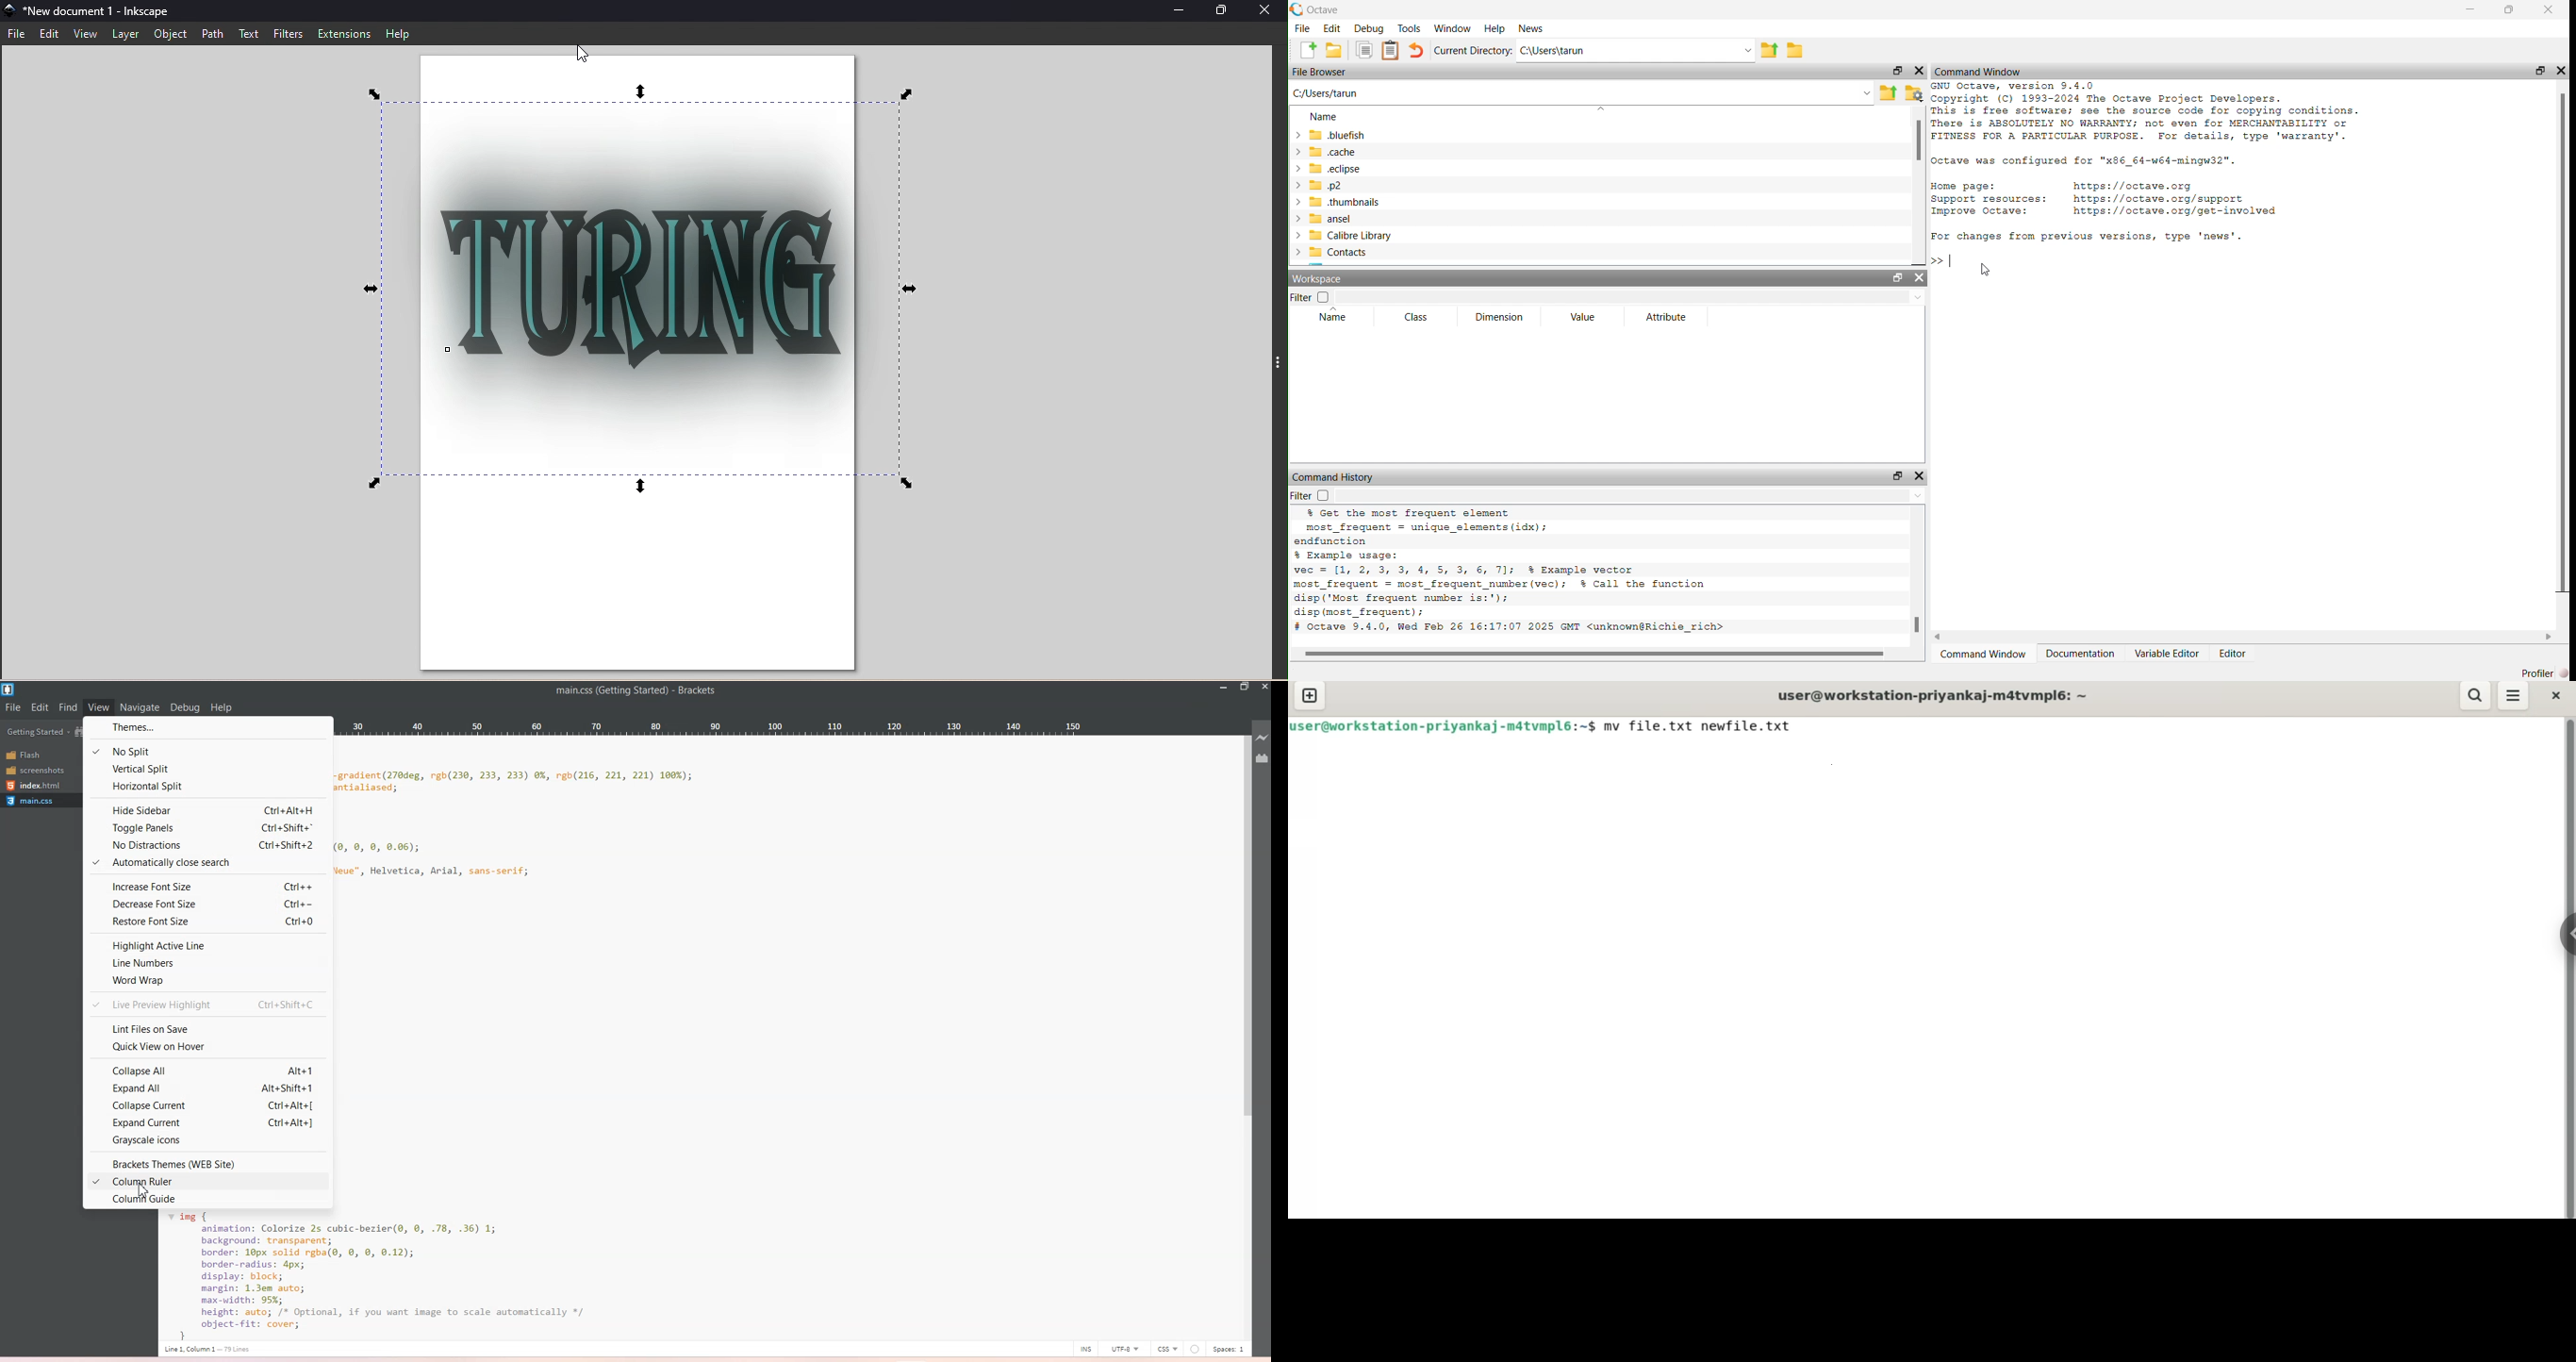 The image size is (2576, 1372). I want to click on Window, so click(1452, 28).